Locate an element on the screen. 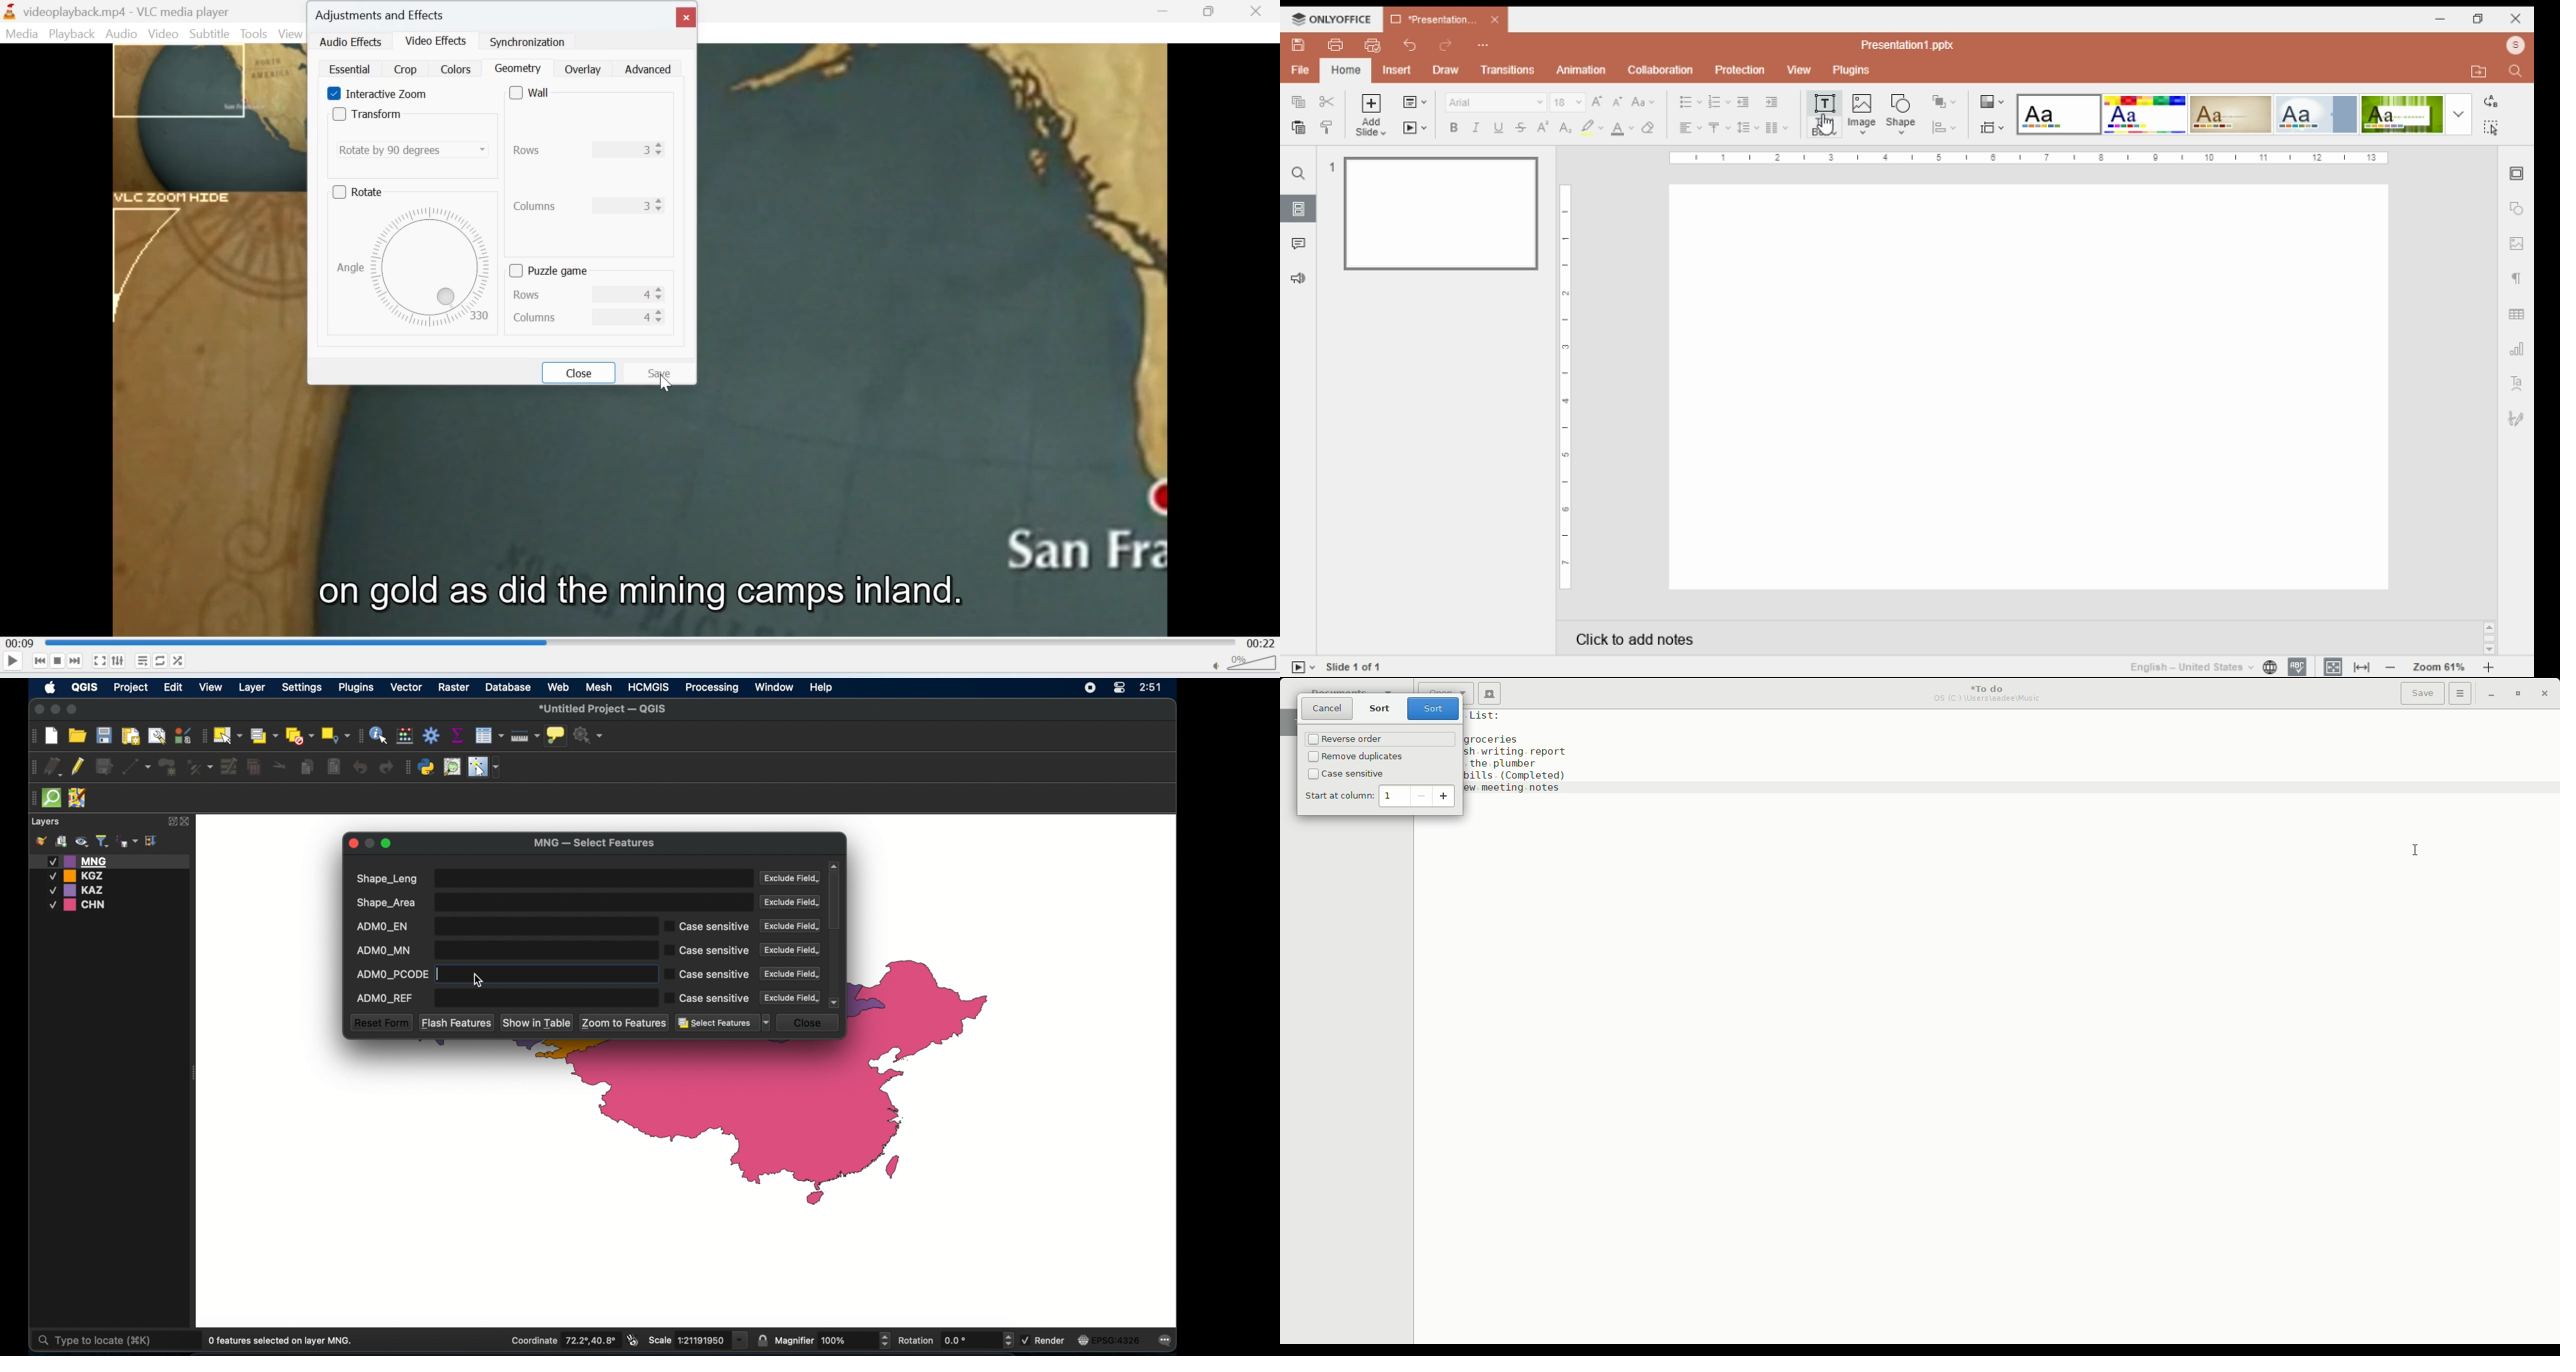 This screenshot has height=1372, width=2576. decrement font size is located at coordinates (1618, 101).